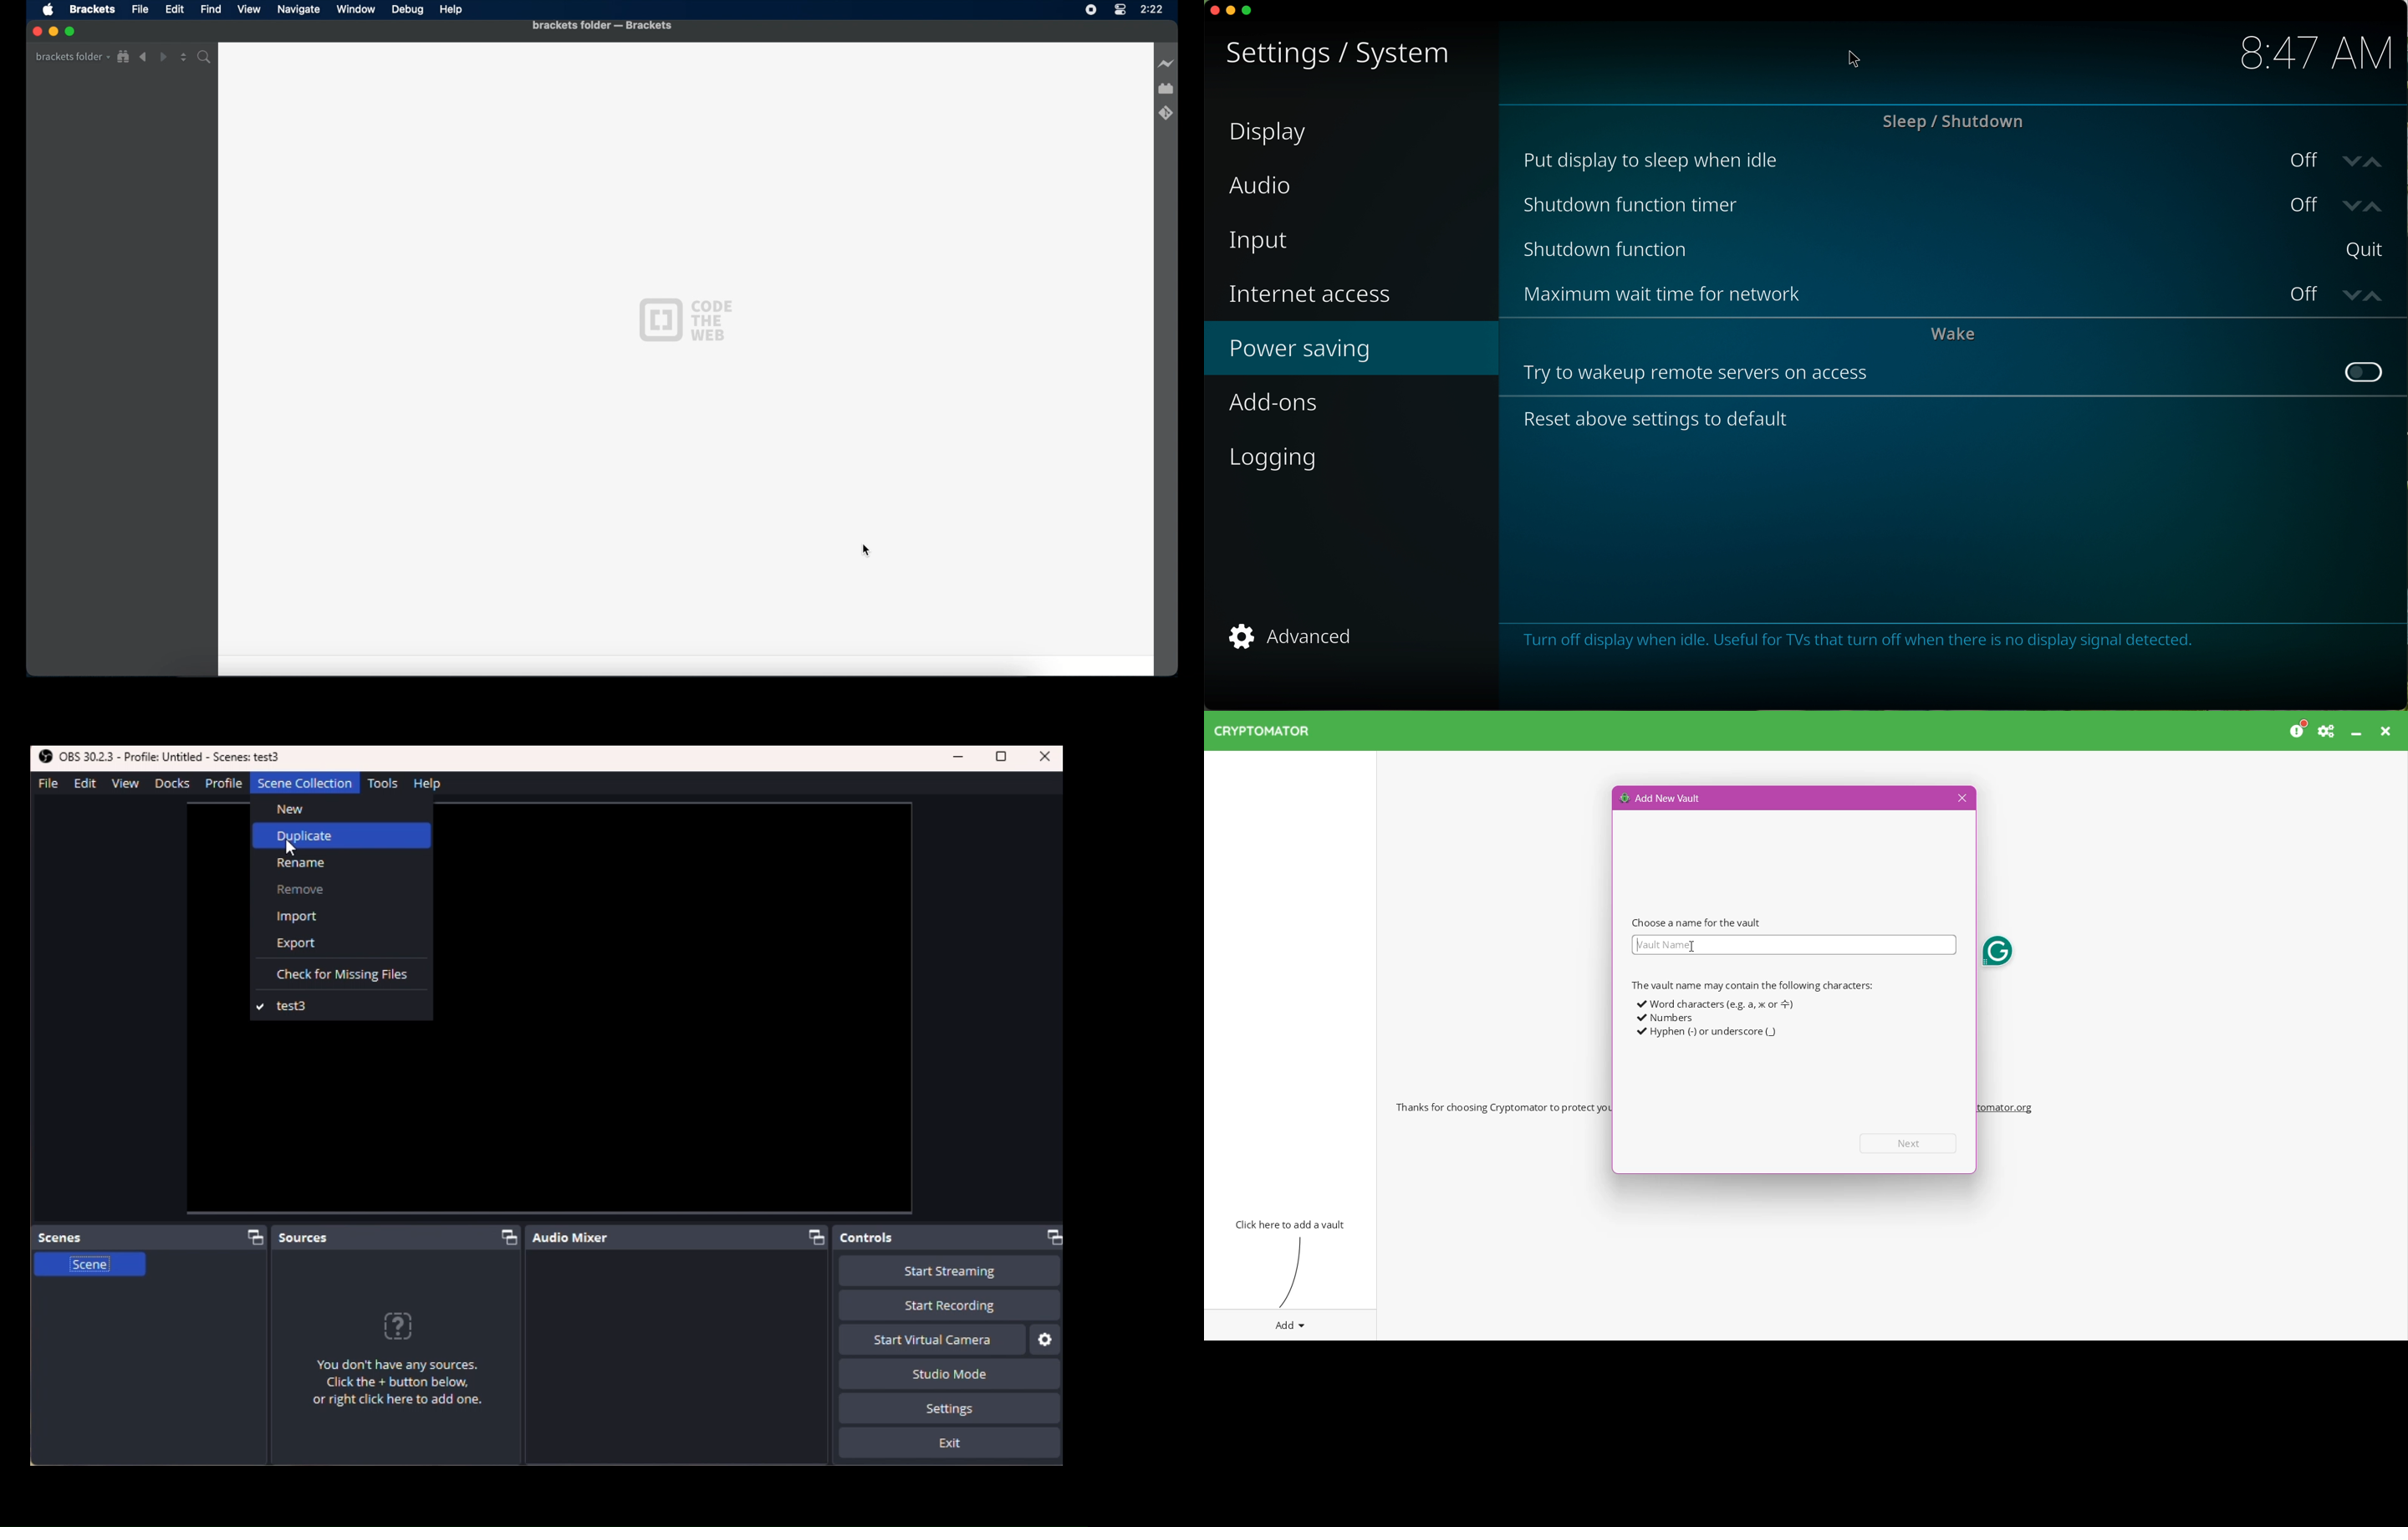 Image resolution: width=2408 pixels, height=1540 pixels. Describe the element at coordinates (1260, 186) in the screenshot. I see `audio` at that location.